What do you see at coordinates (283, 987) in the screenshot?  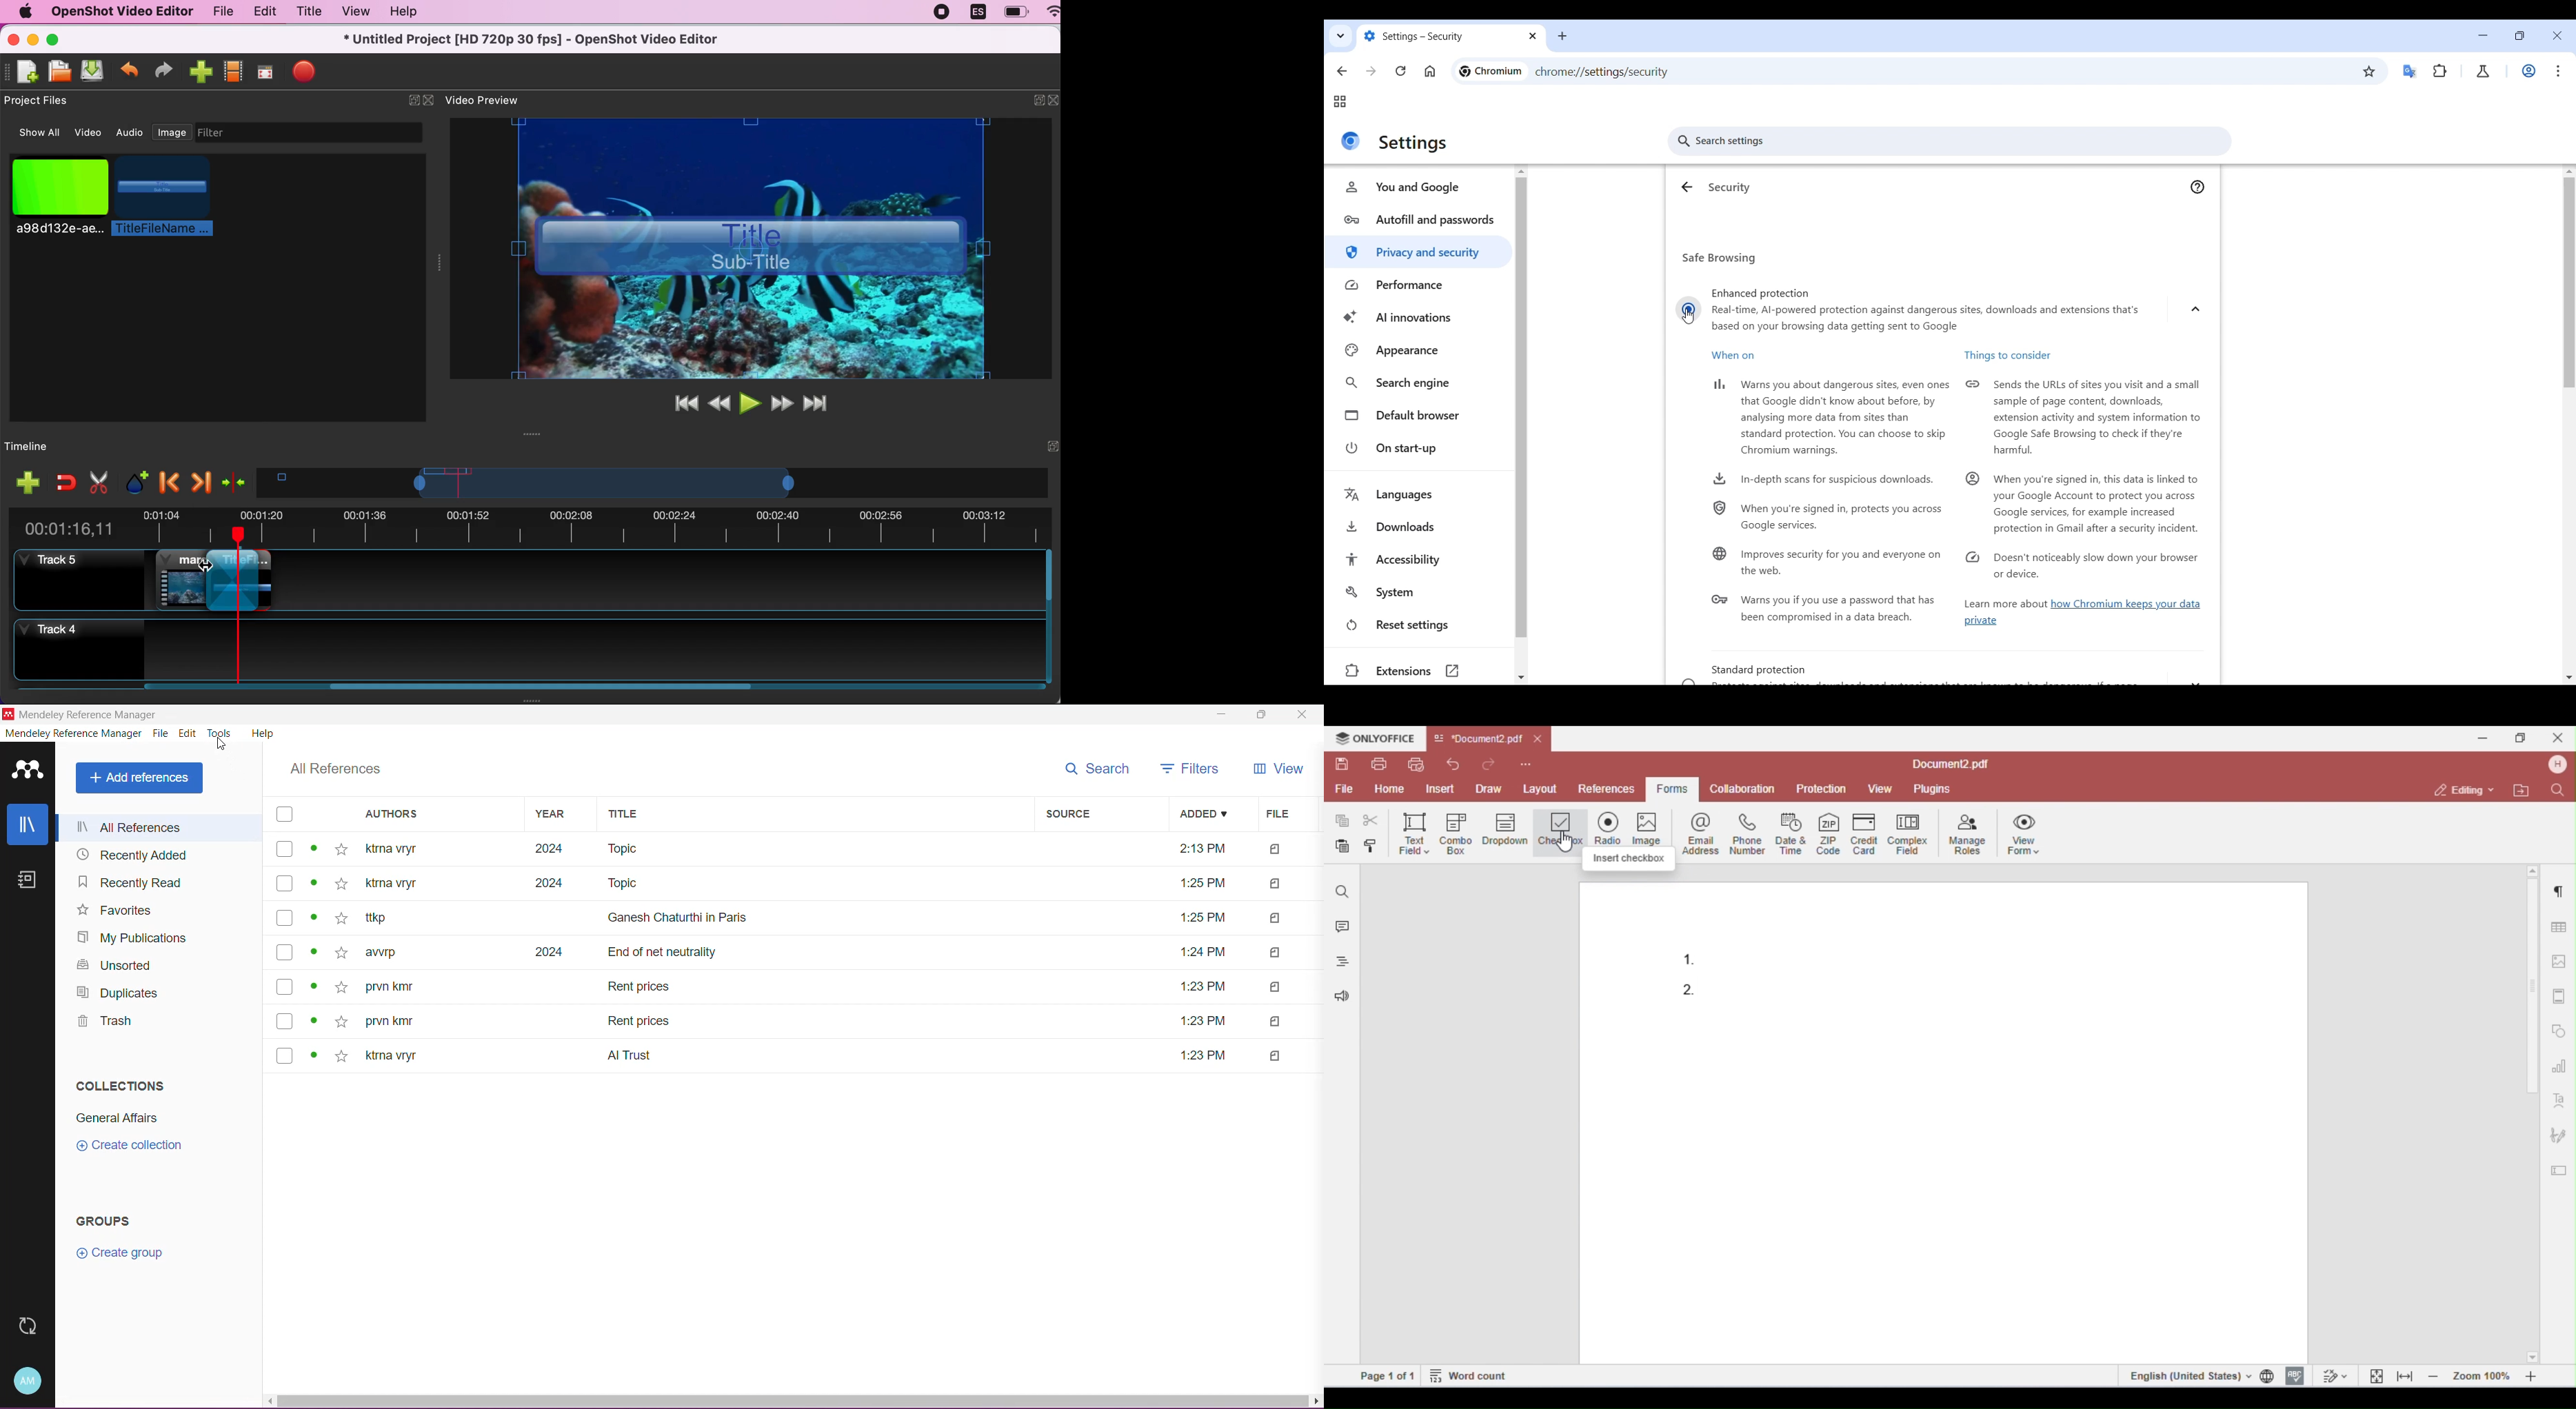 I see `checkbox` at bounding box center [283, 987].